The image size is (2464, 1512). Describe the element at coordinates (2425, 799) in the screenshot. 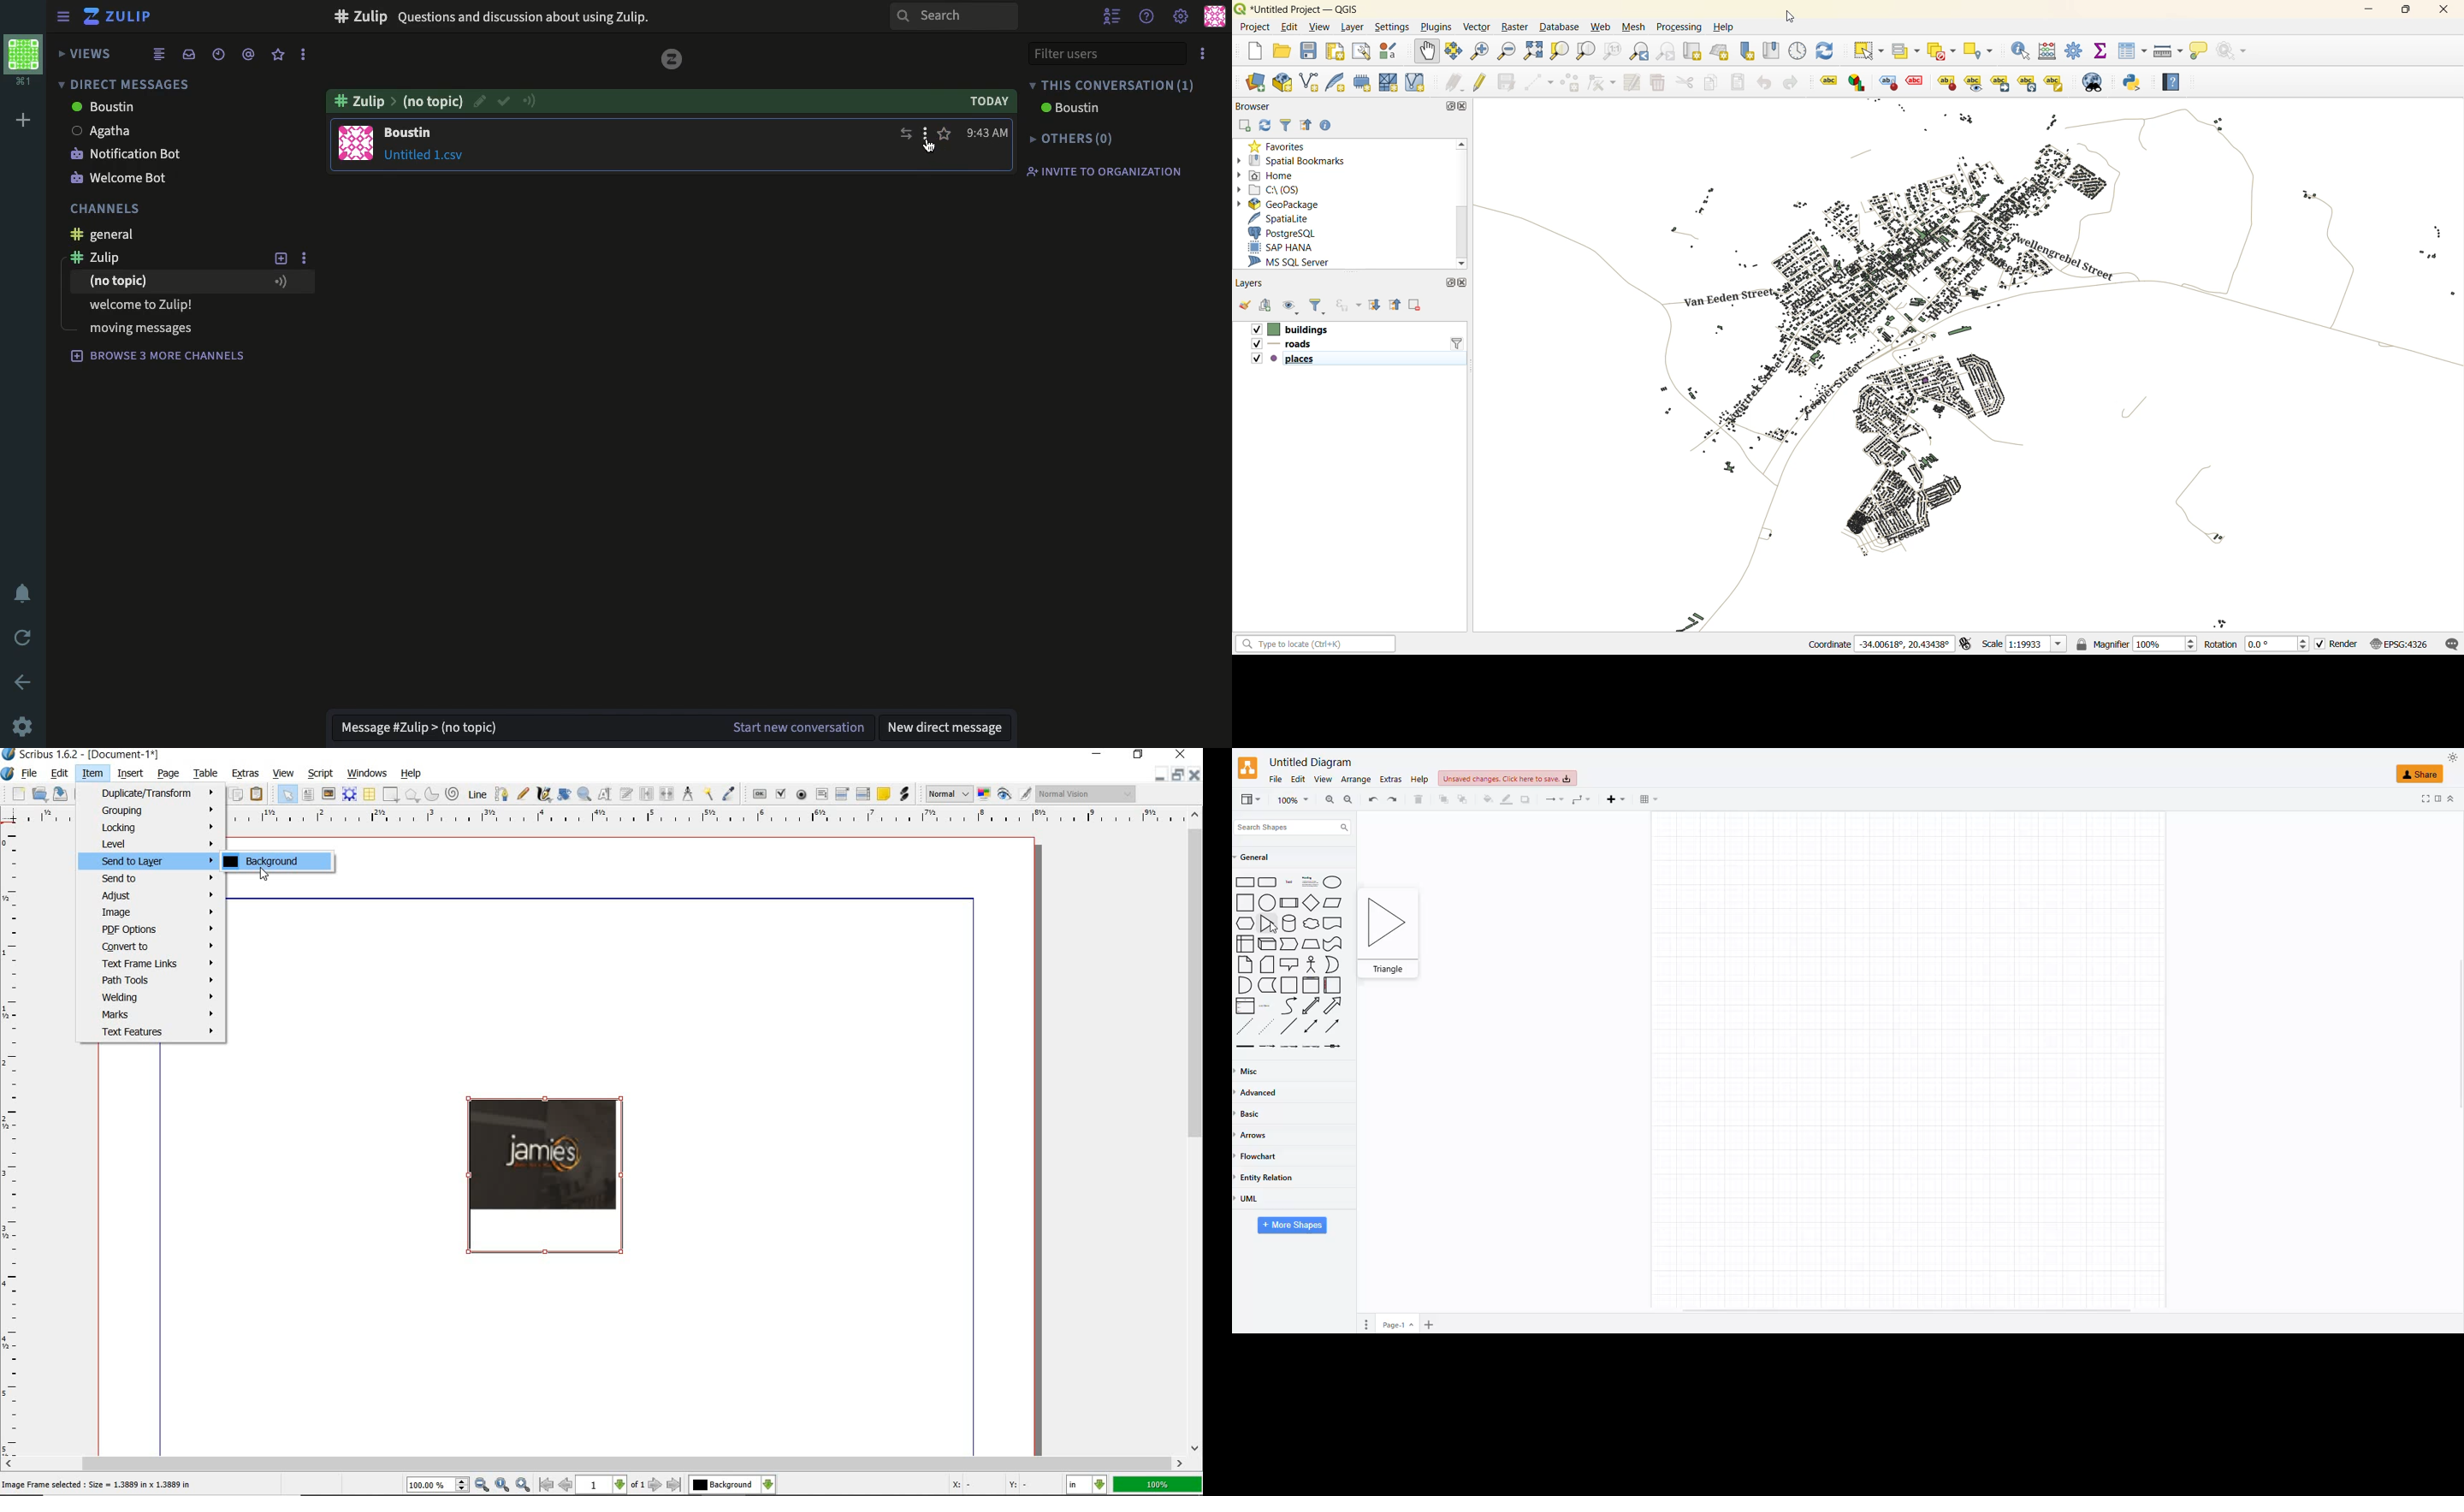

I see `fullscreen` at that location.